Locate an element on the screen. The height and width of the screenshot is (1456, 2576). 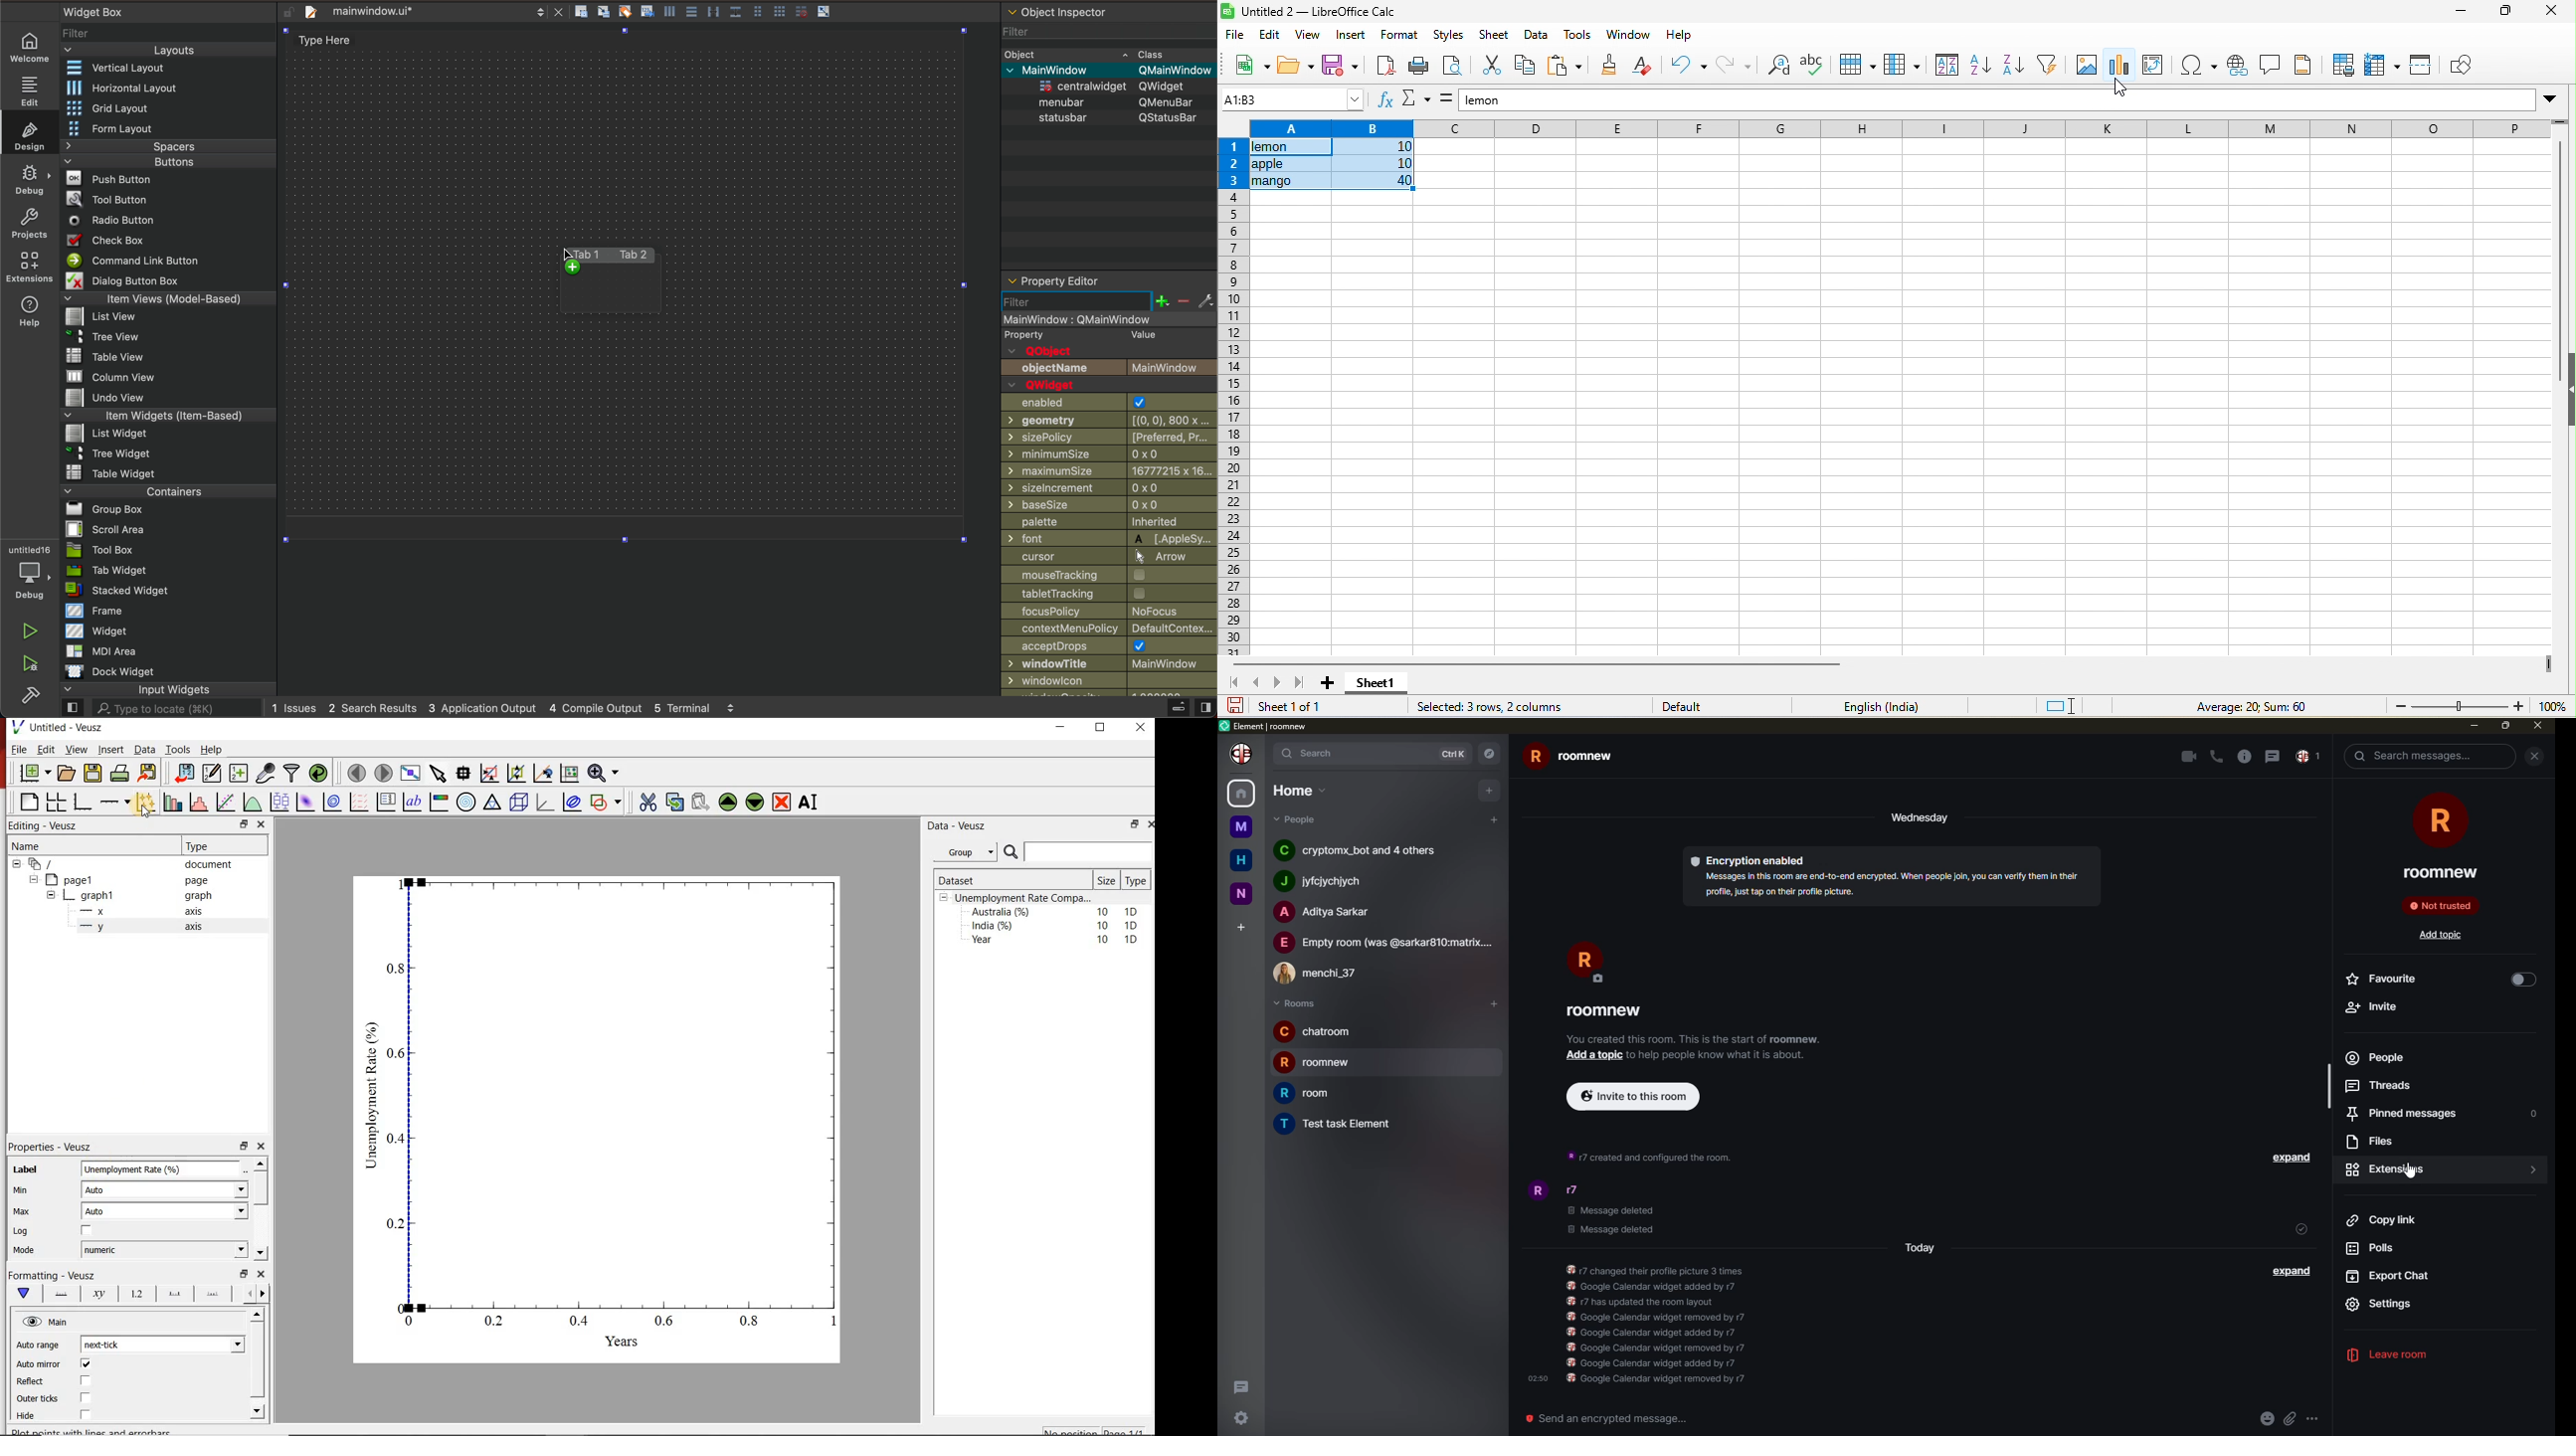
row is located at coordinates (1862, 65).